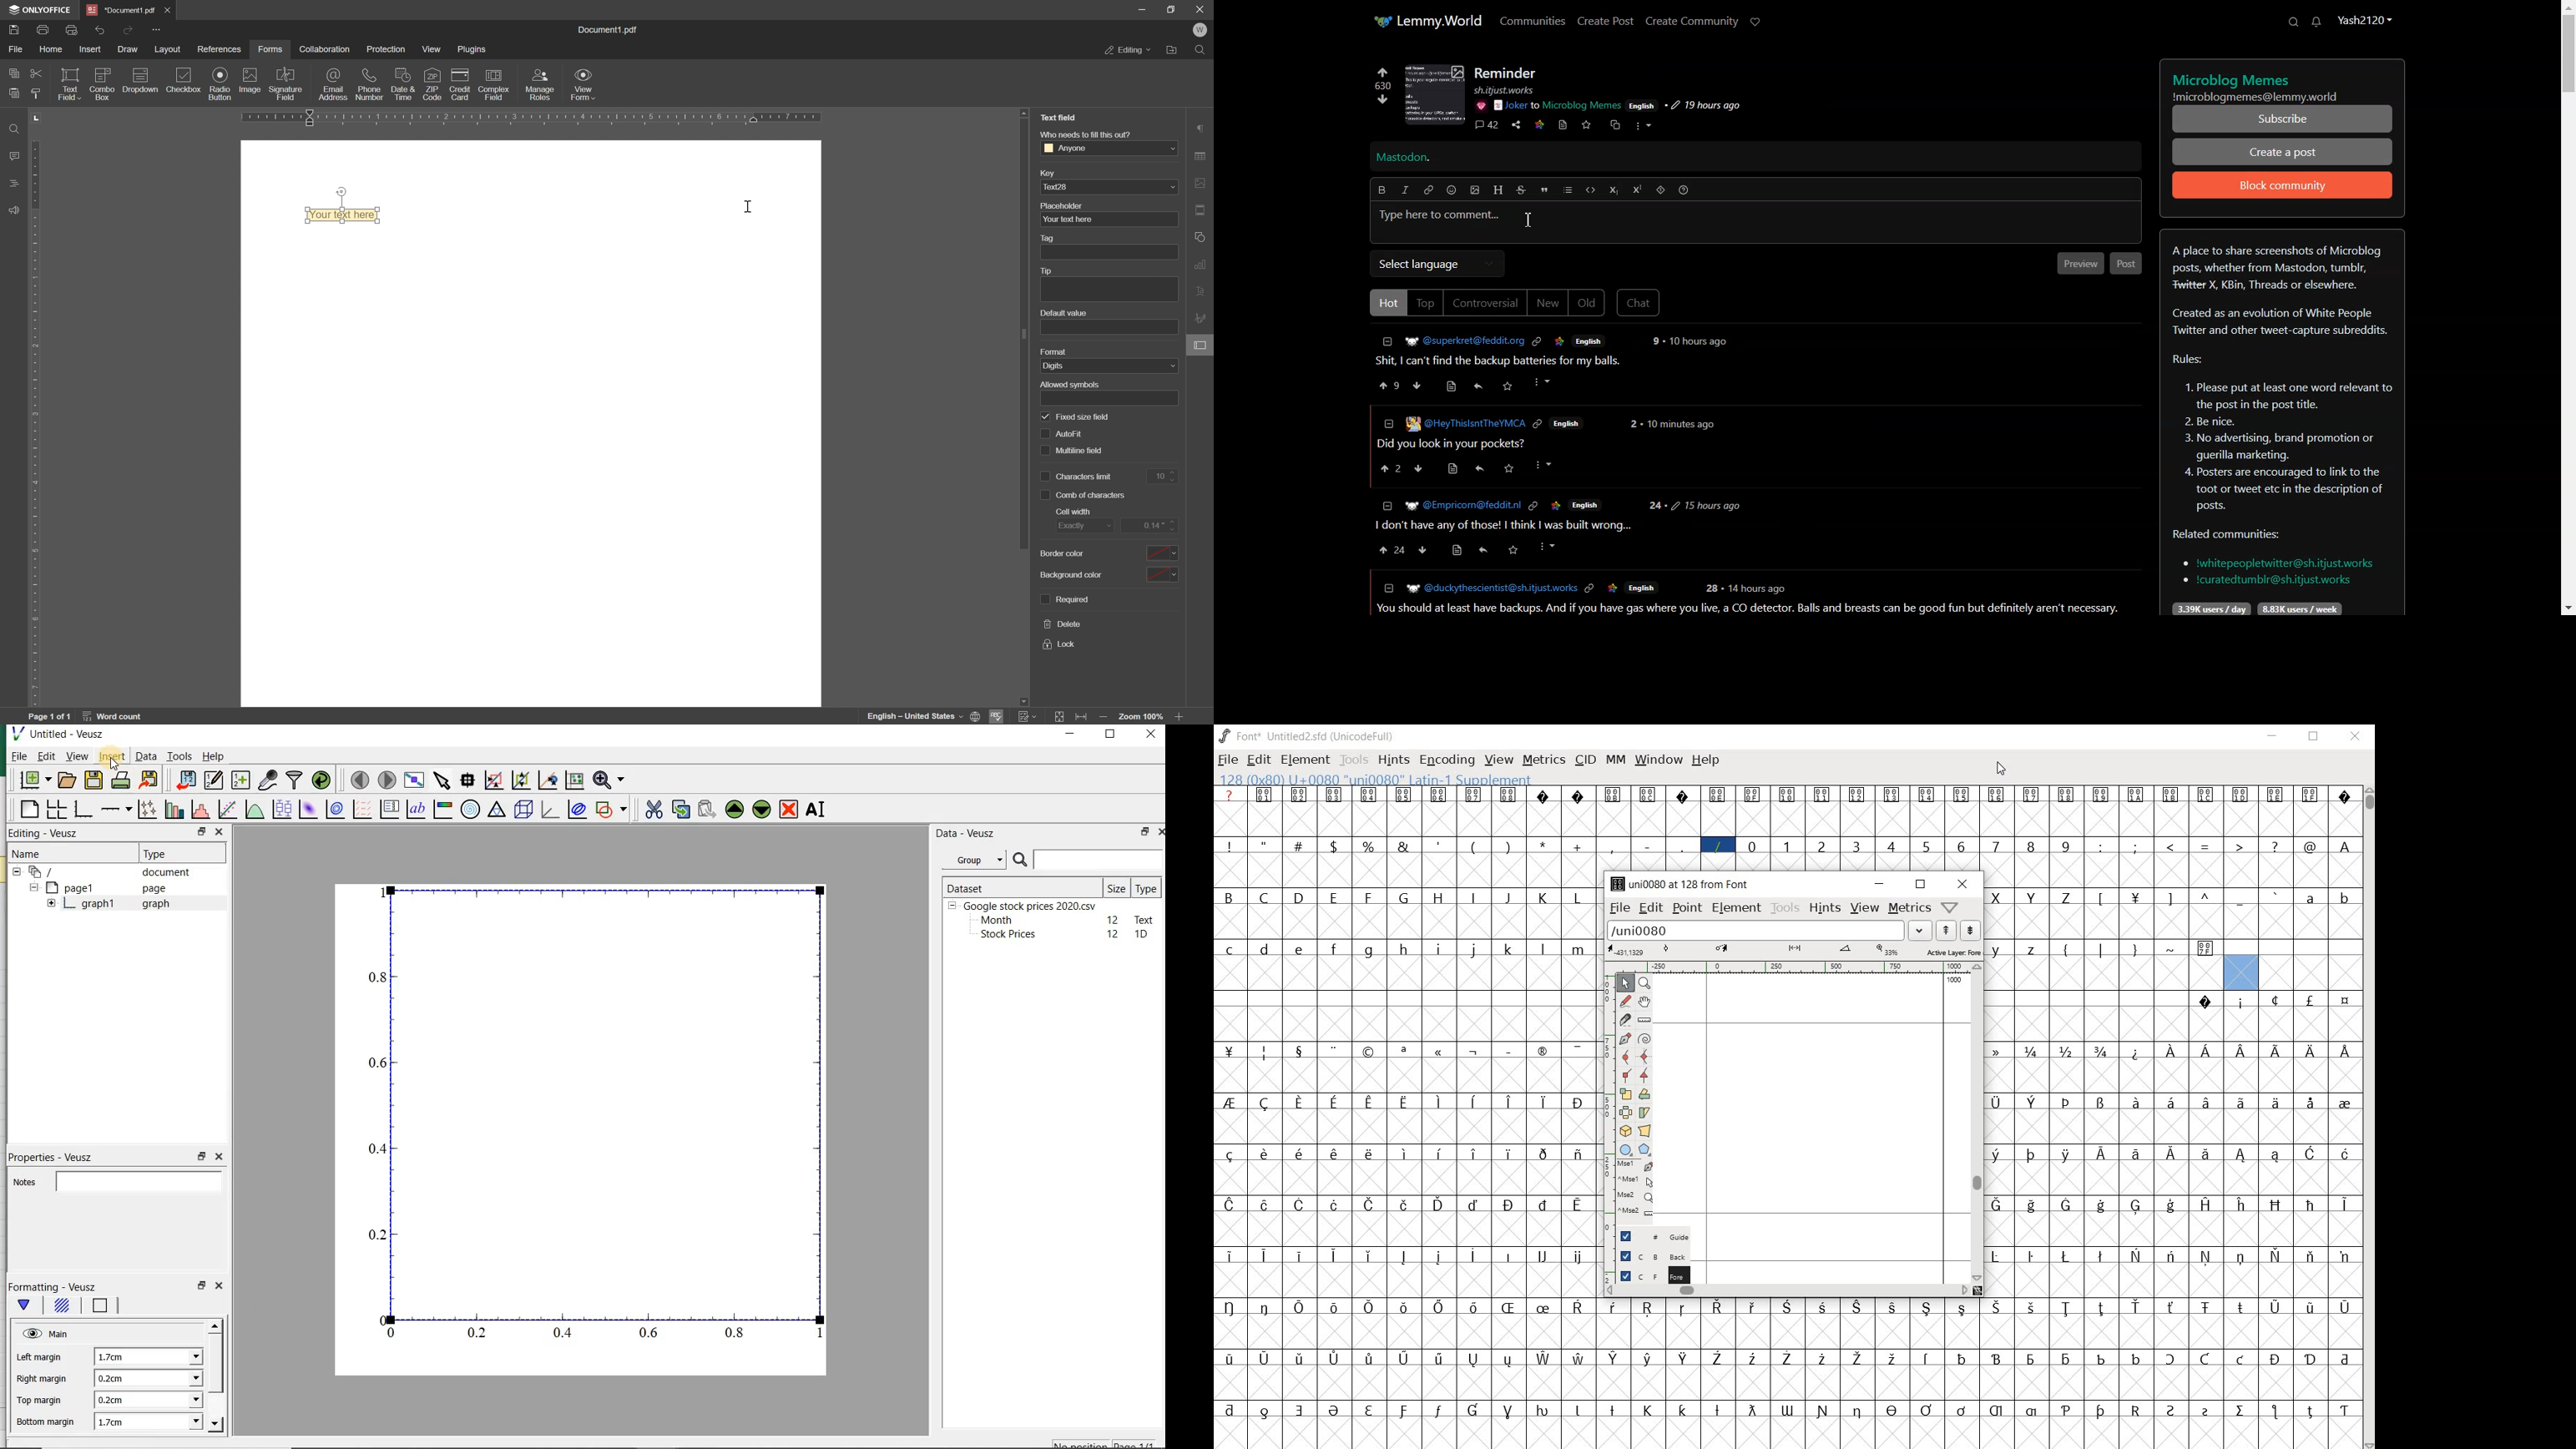 This screenshot has height=1456, width=2576. I want to click on glyph, so click(2310, 1412).